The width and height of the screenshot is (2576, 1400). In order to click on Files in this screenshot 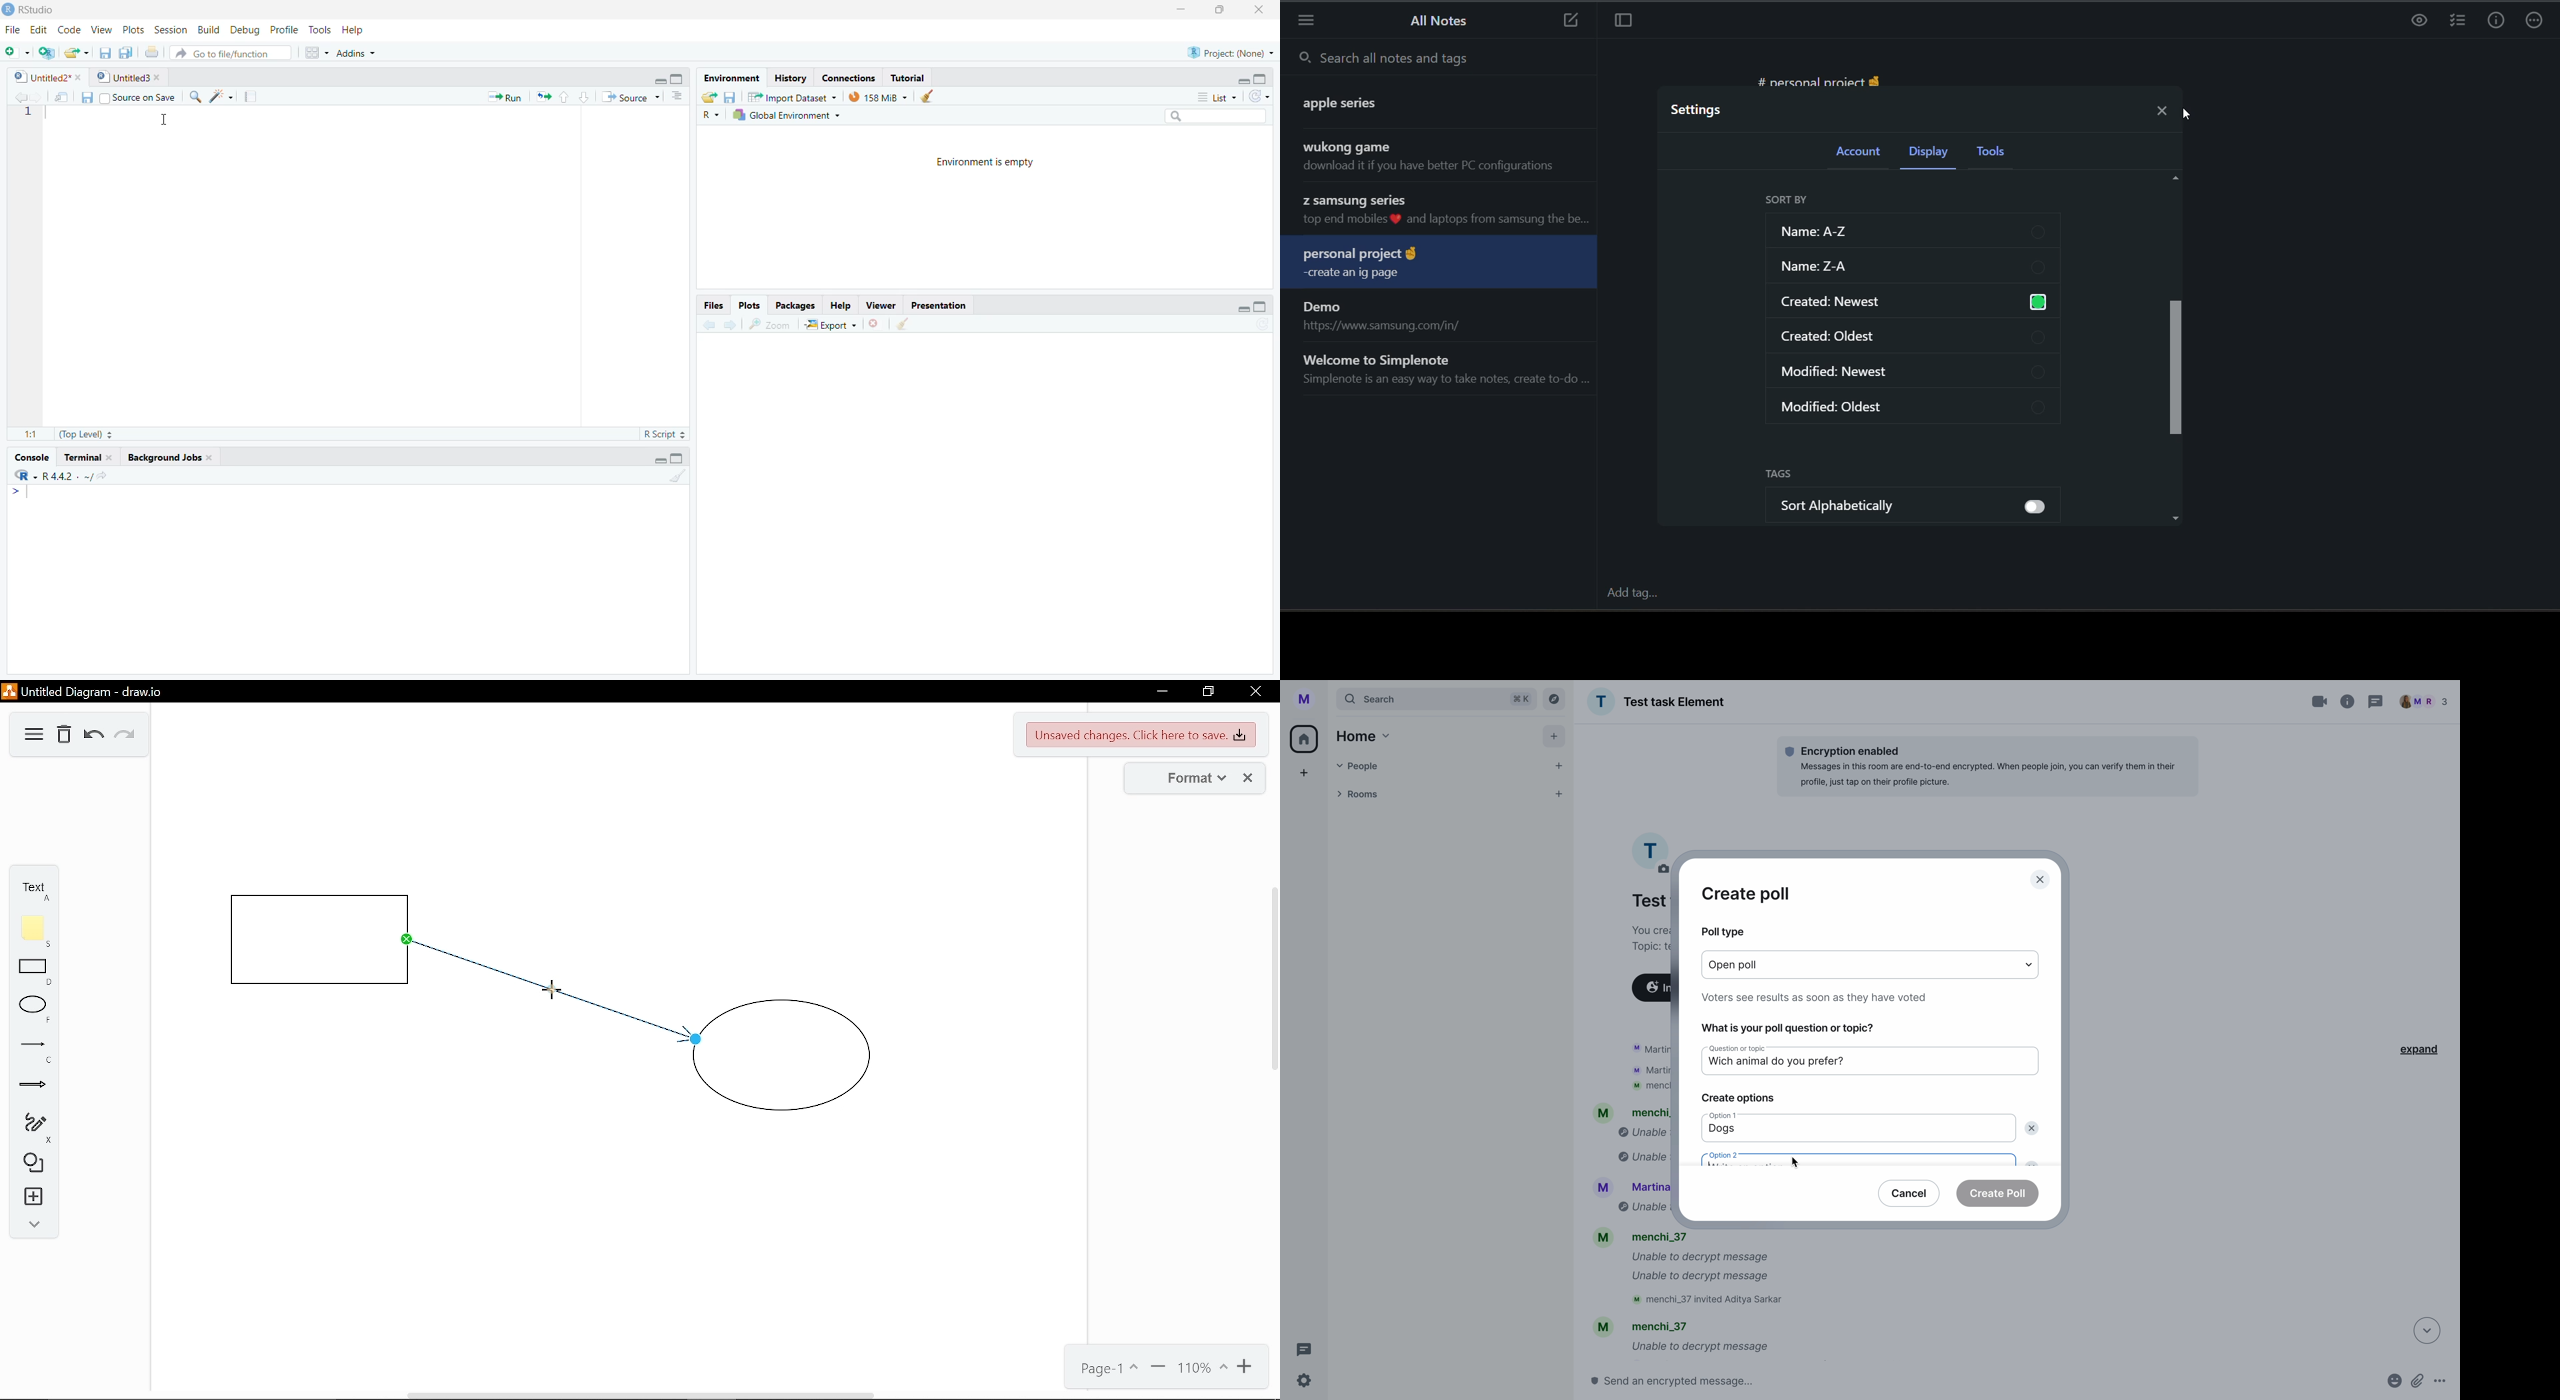, I will do `click(713, 305)`.